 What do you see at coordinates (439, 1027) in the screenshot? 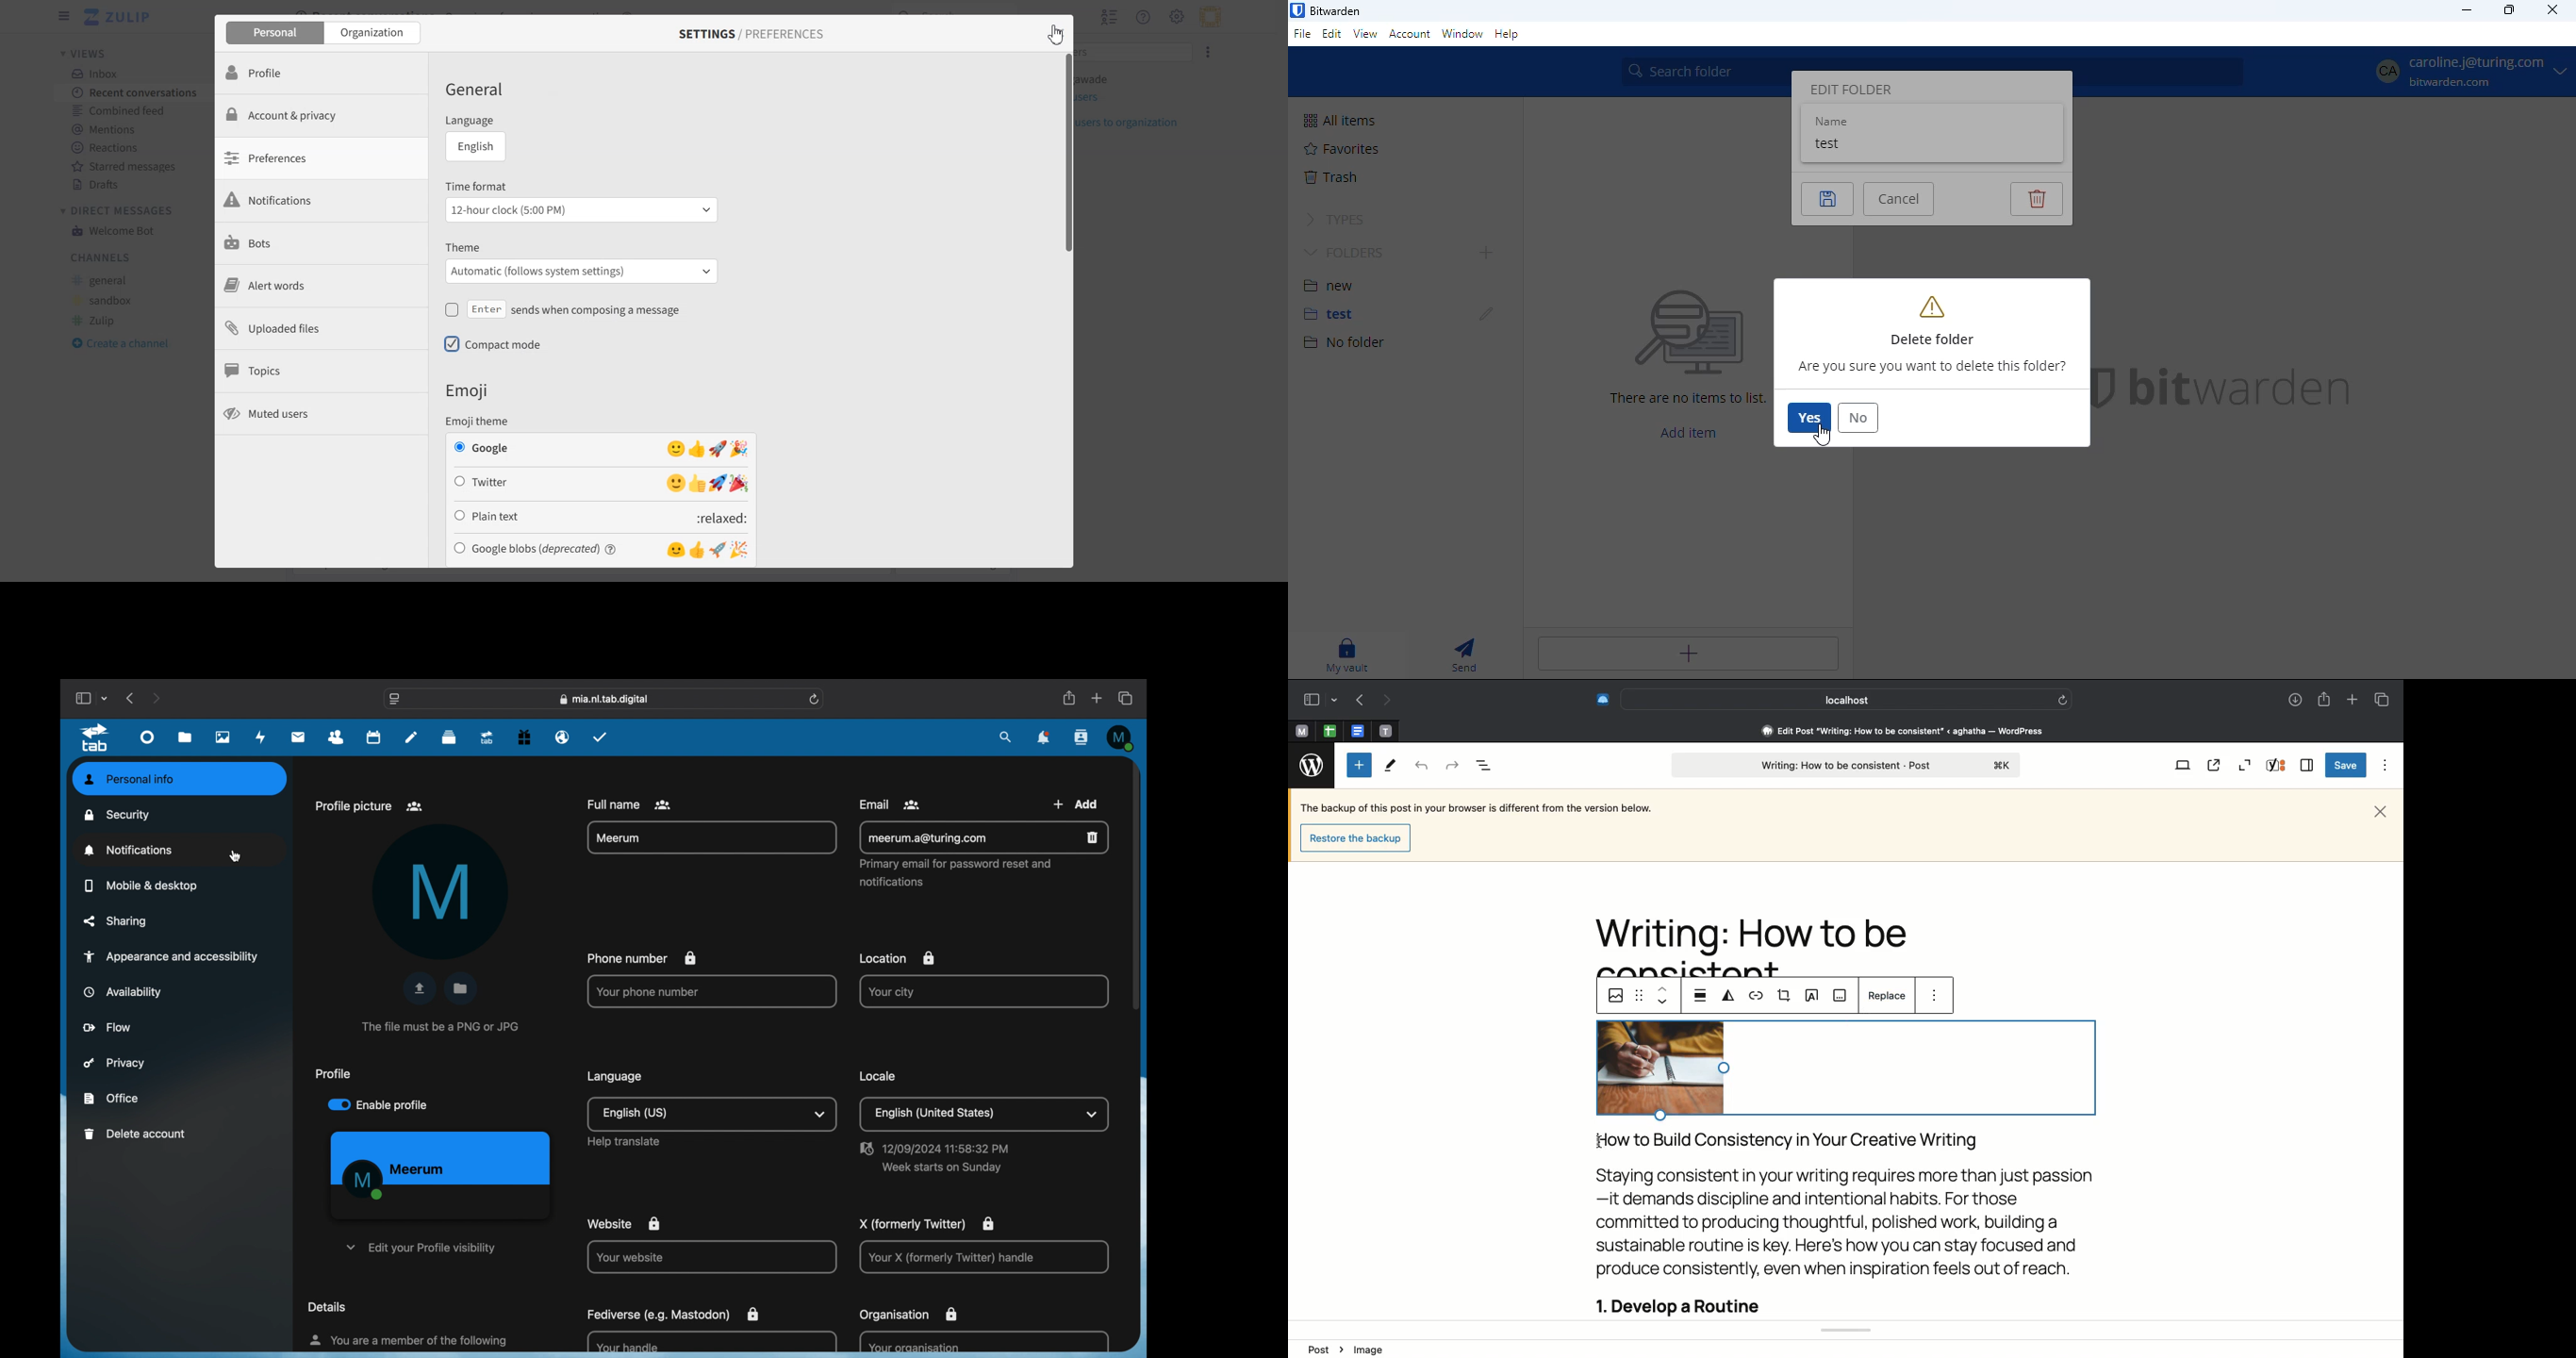
I see `info` at bounding box center [439, 1027].